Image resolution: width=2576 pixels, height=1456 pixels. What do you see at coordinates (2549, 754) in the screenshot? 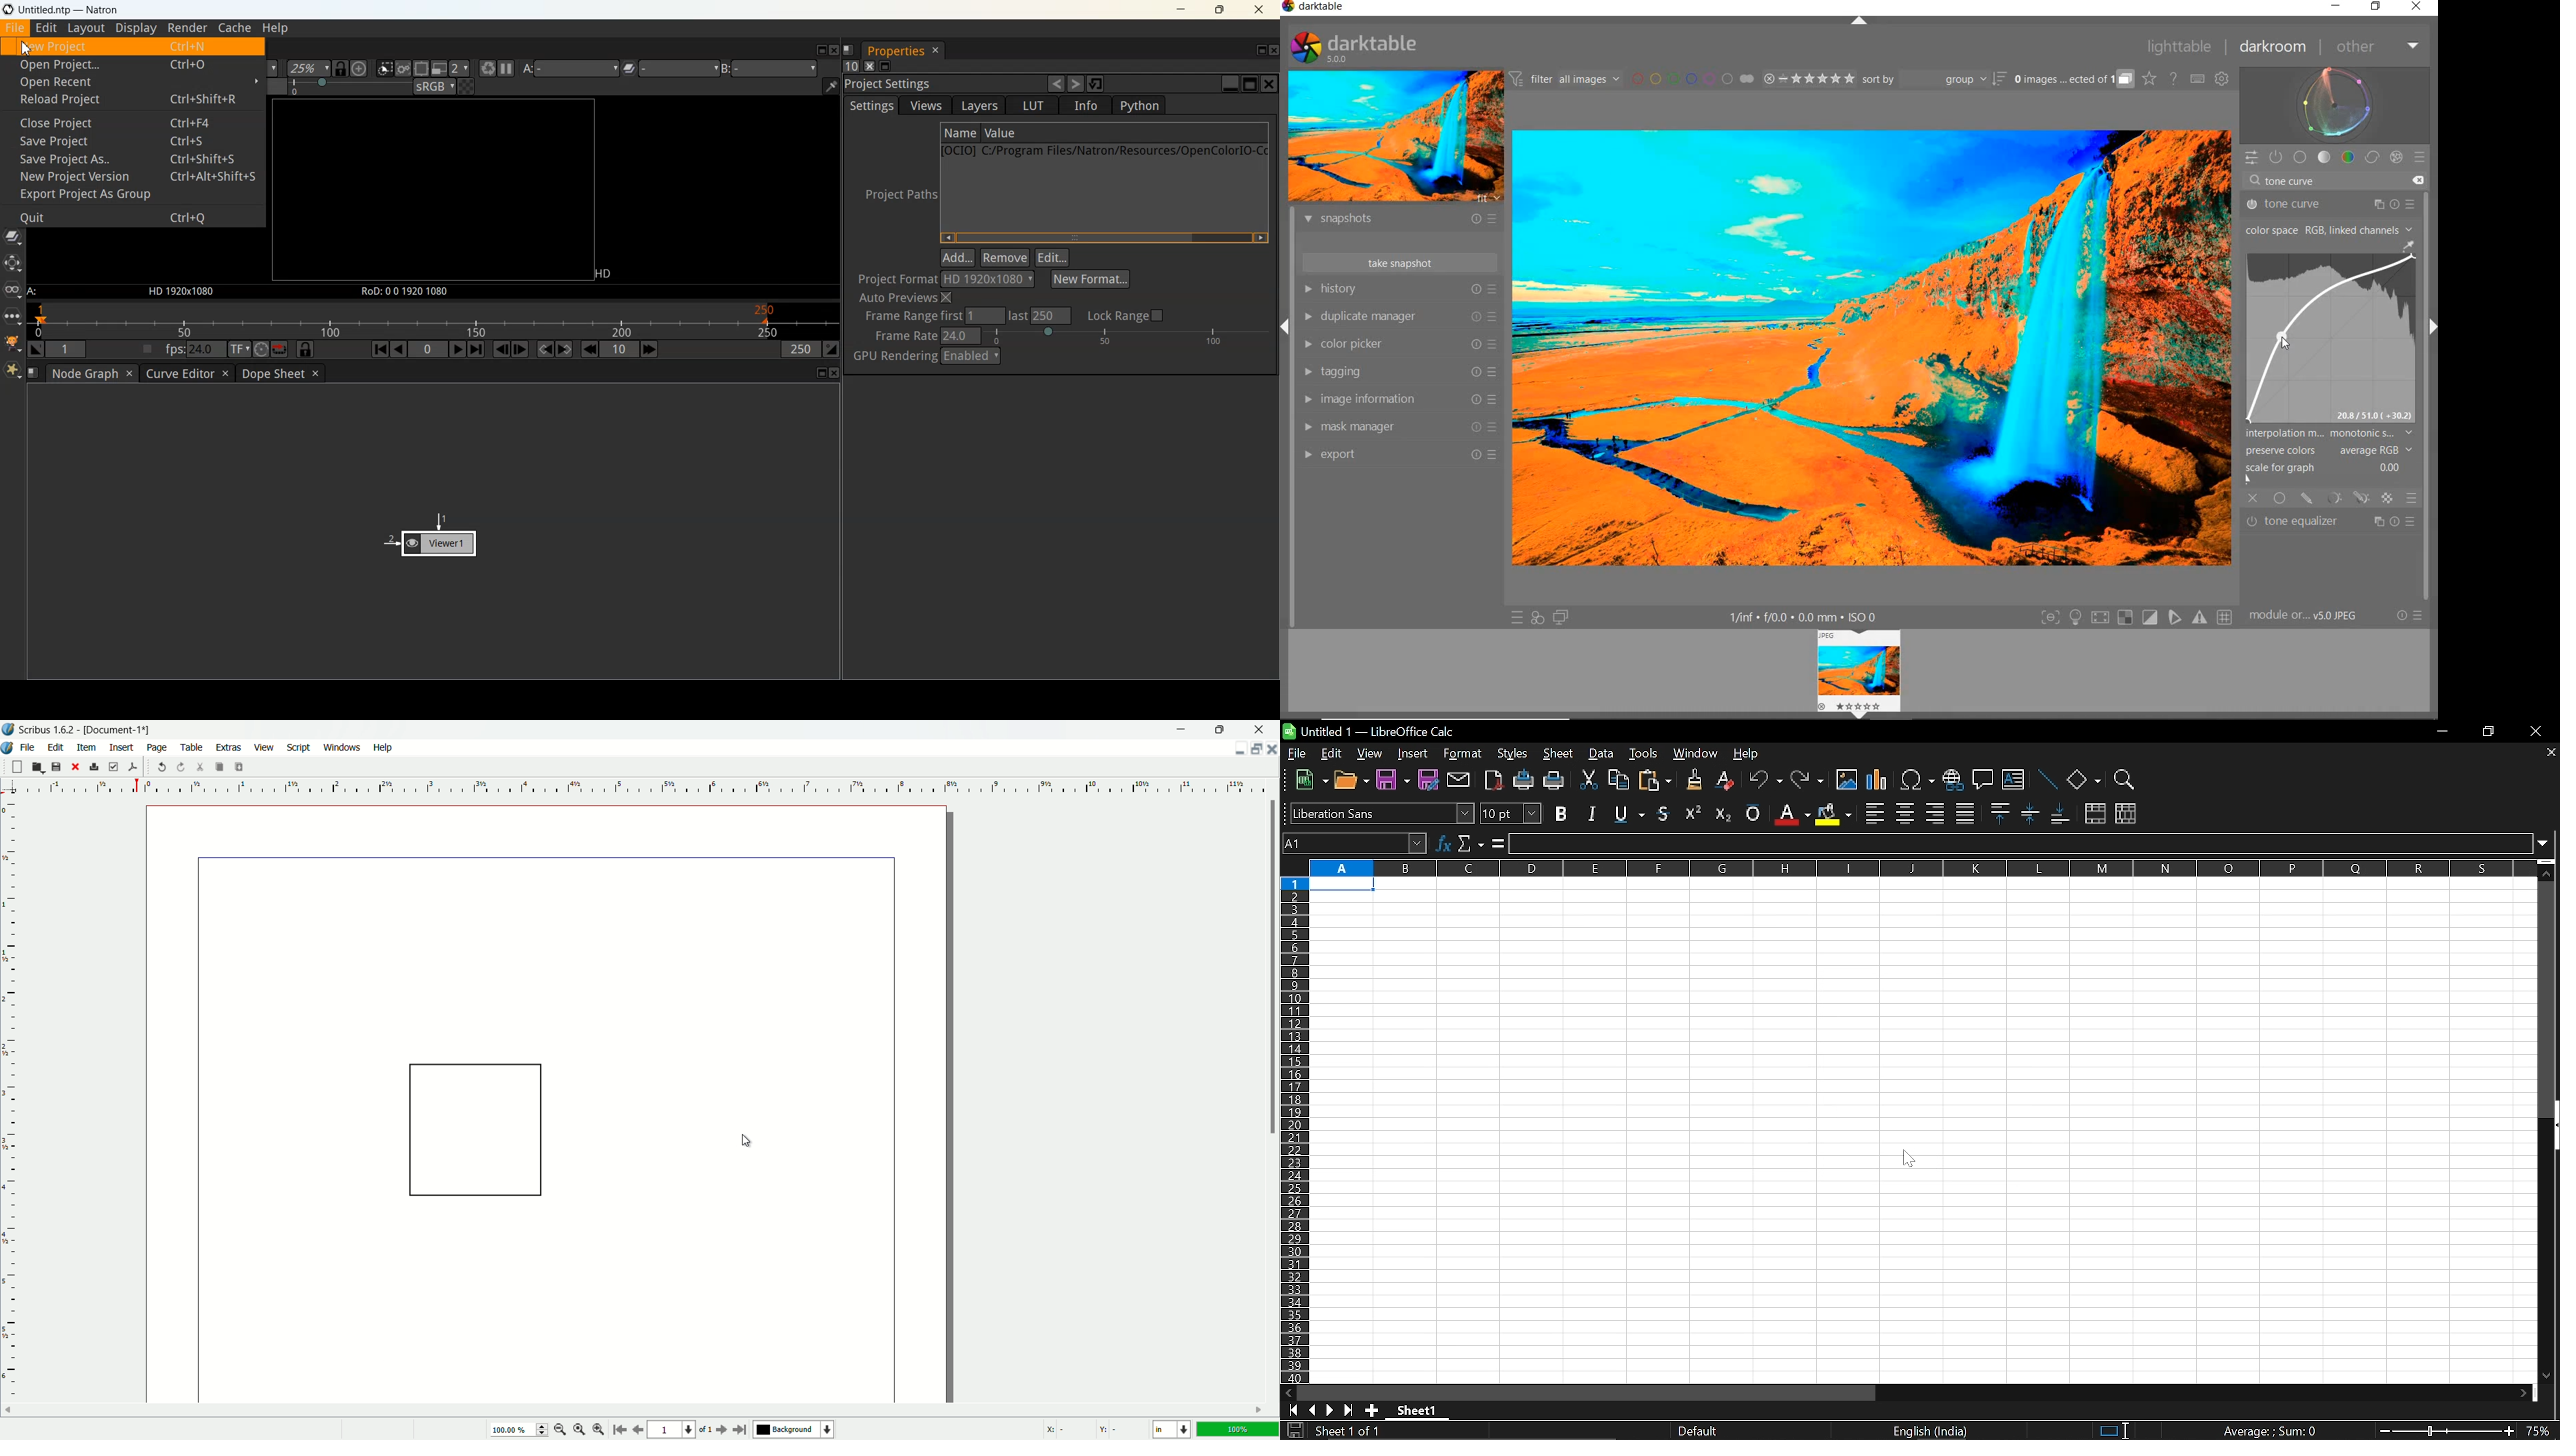
I see `close current sheet` at bounding box center [2549, 754].